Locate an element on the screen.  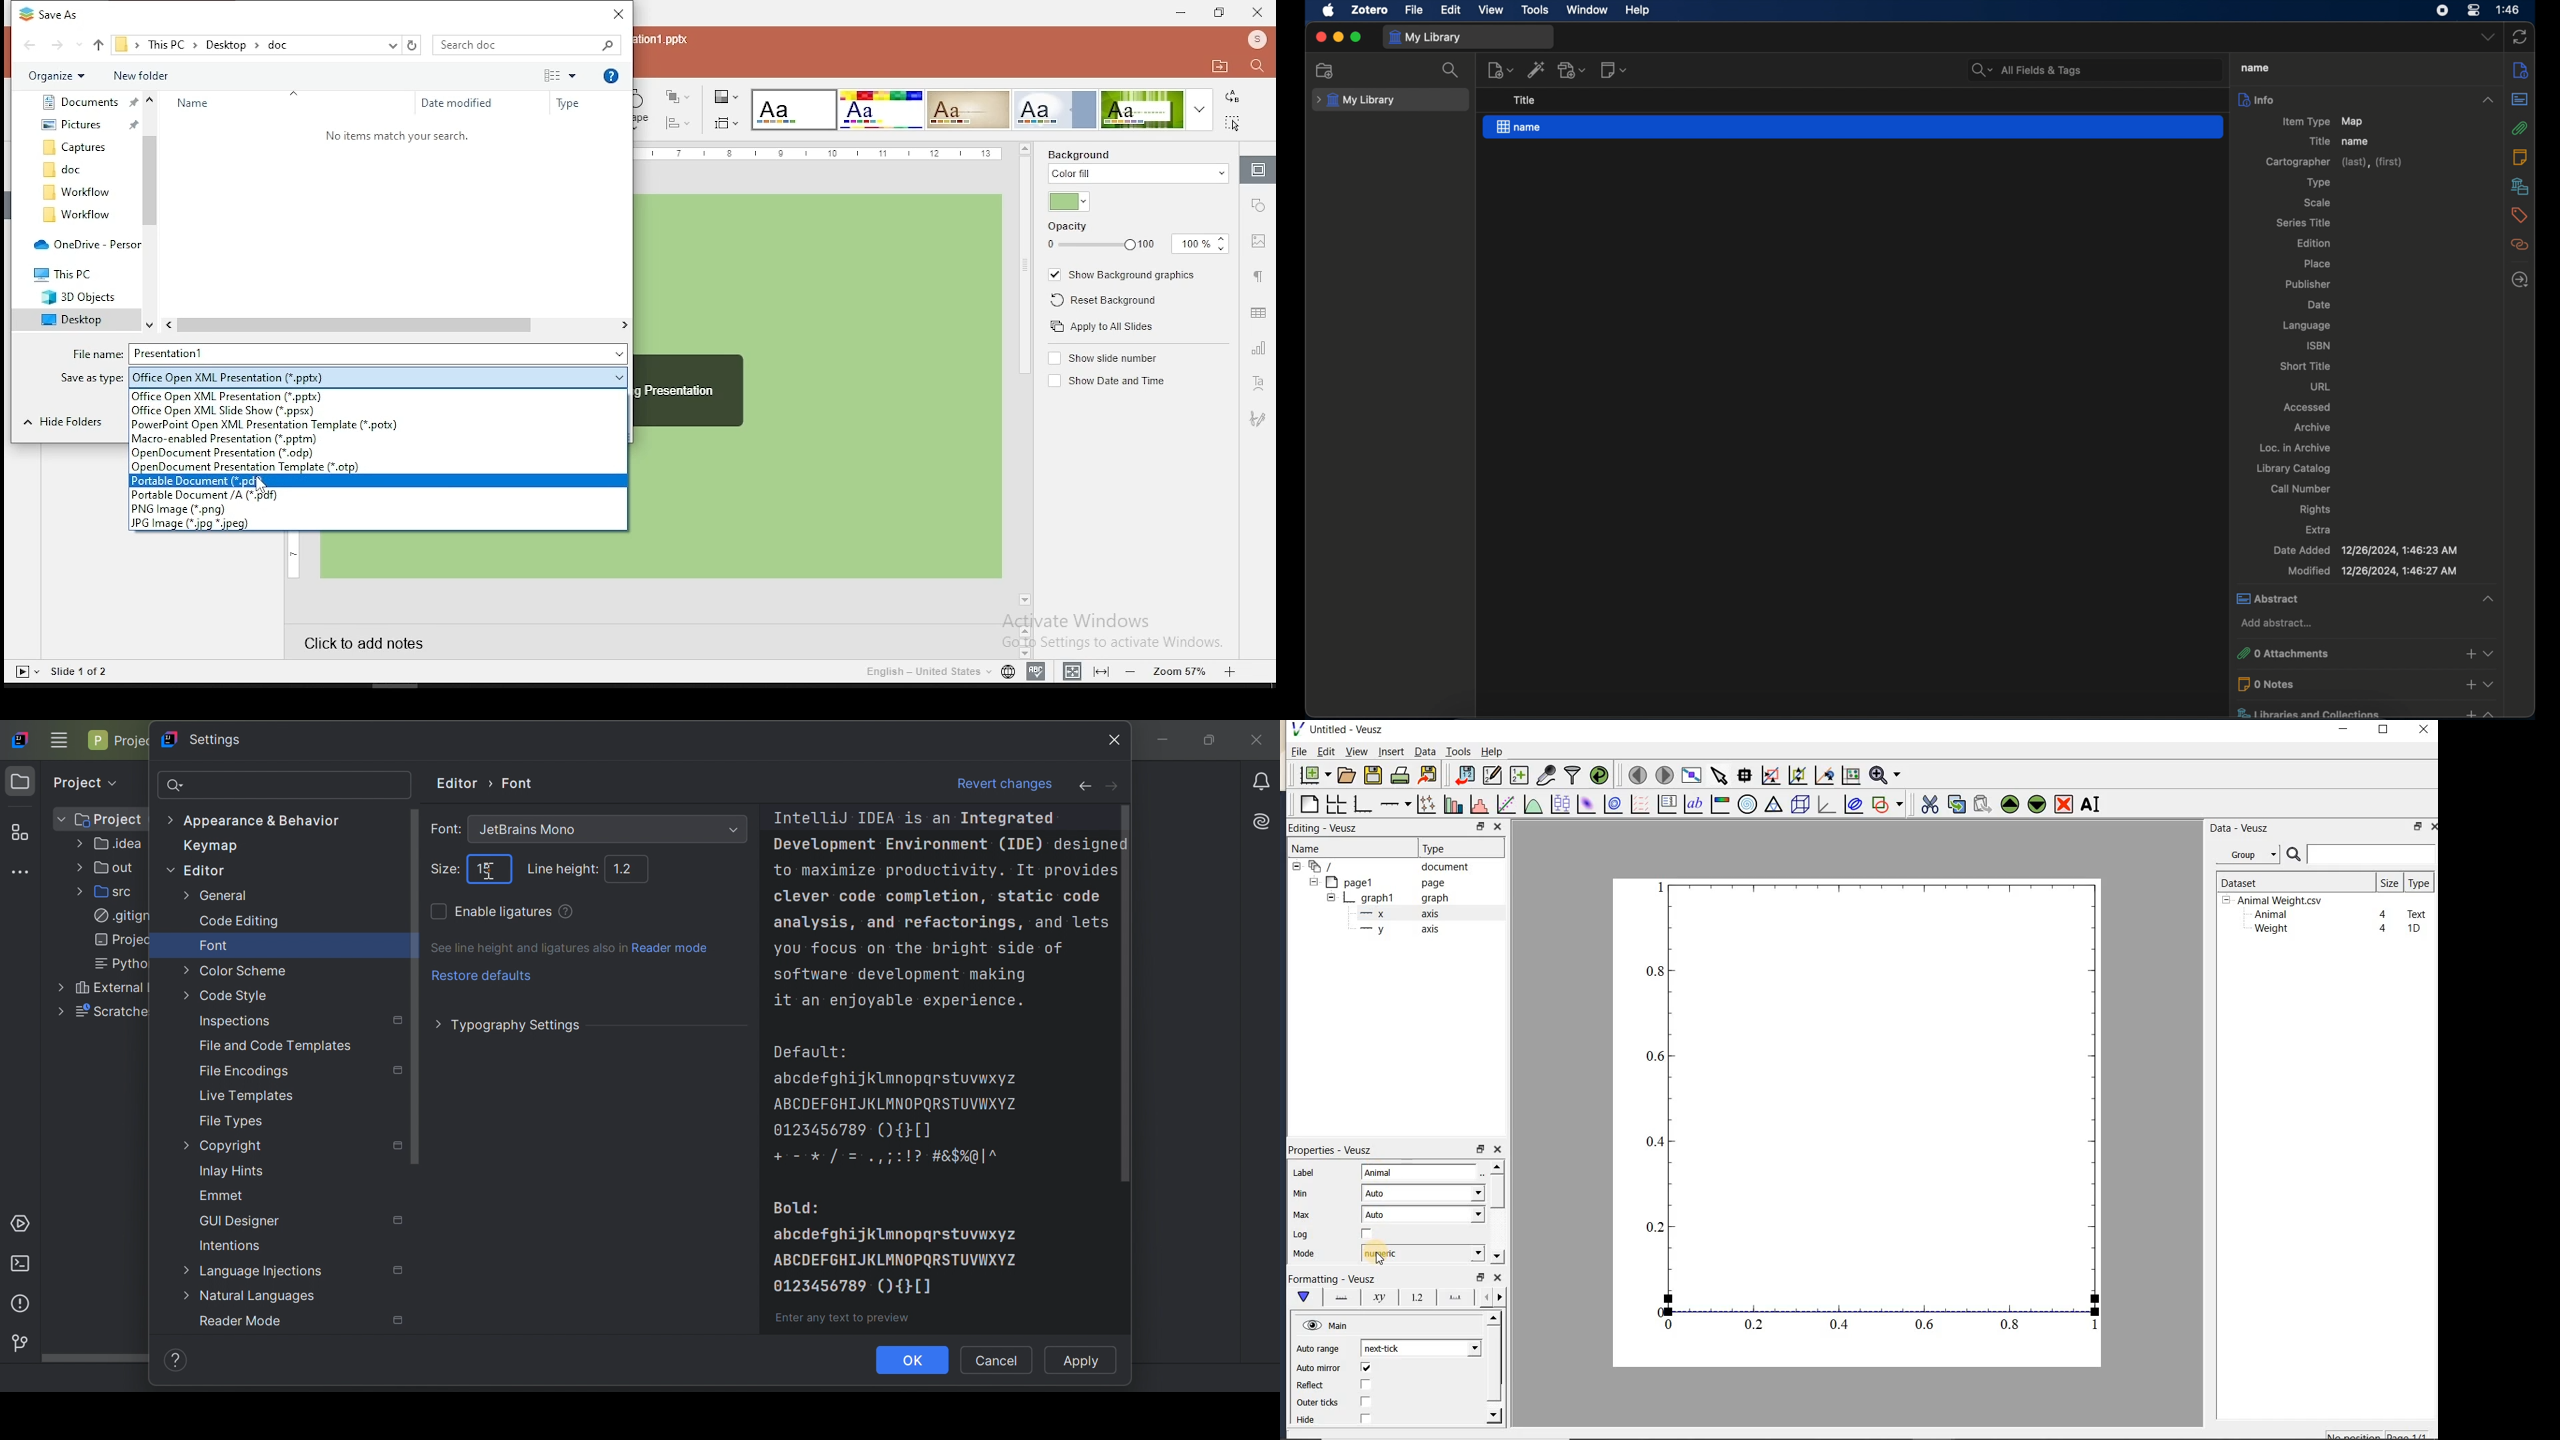
series title is located at coordinates (2303, 222).